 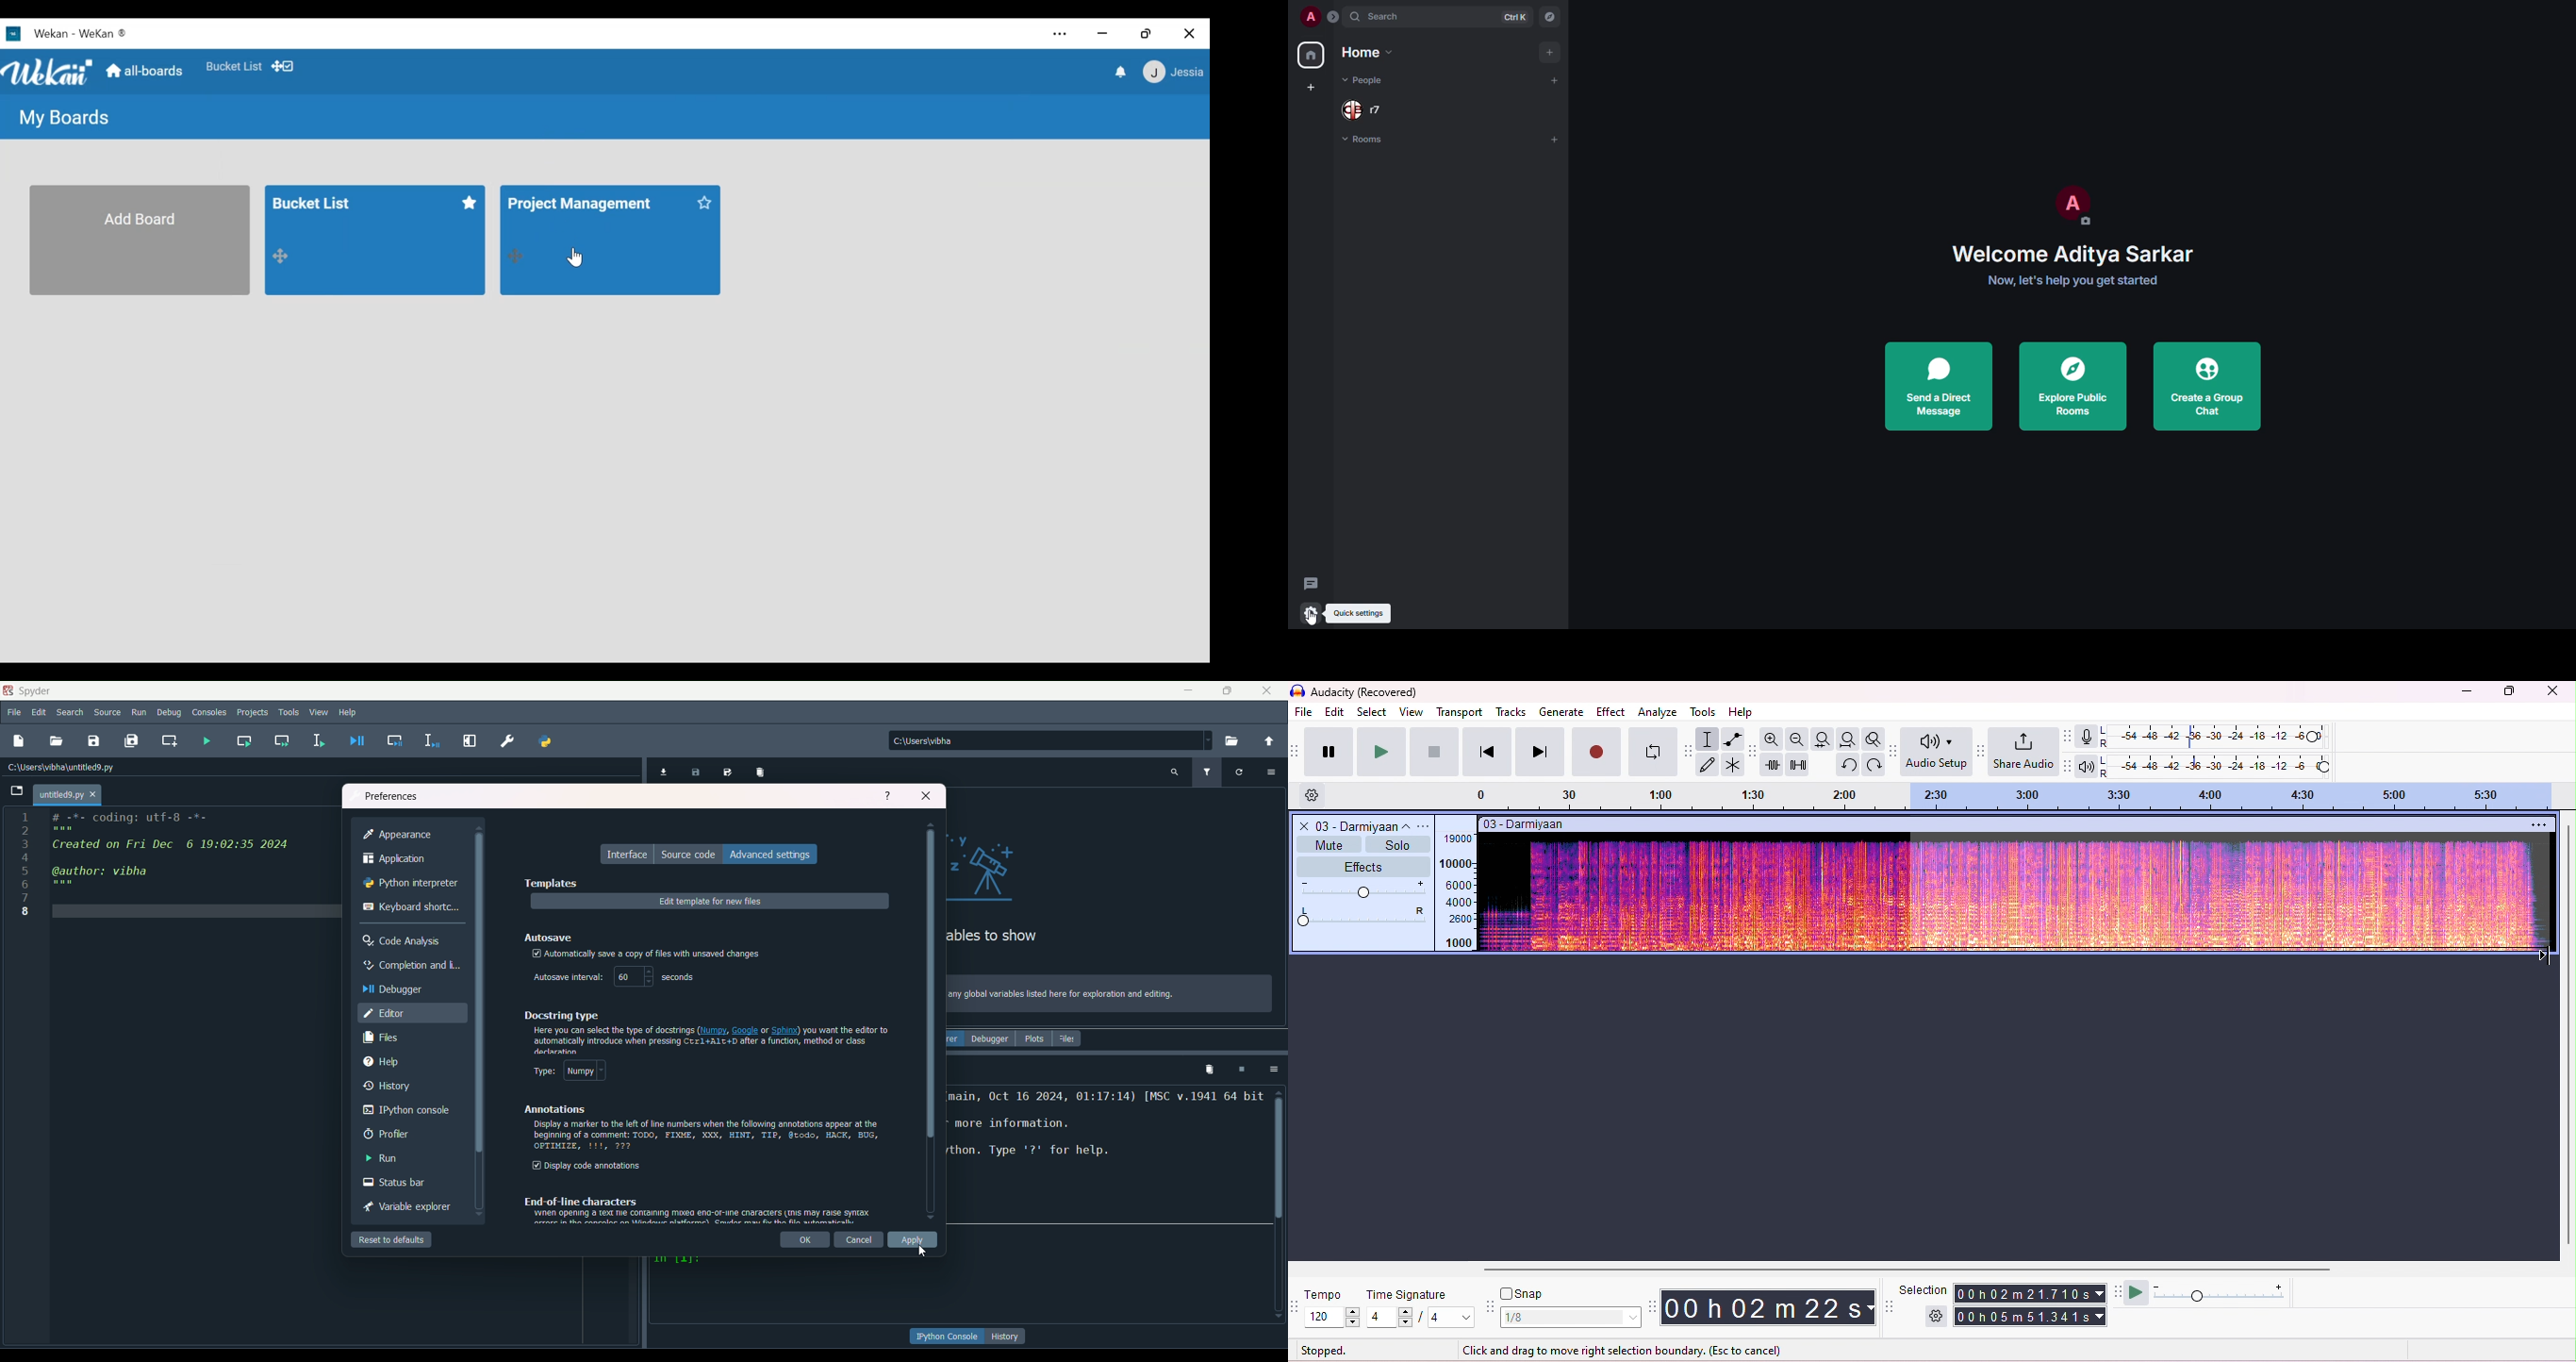 I want to click on remove all variables, so click(x=762, y=772).